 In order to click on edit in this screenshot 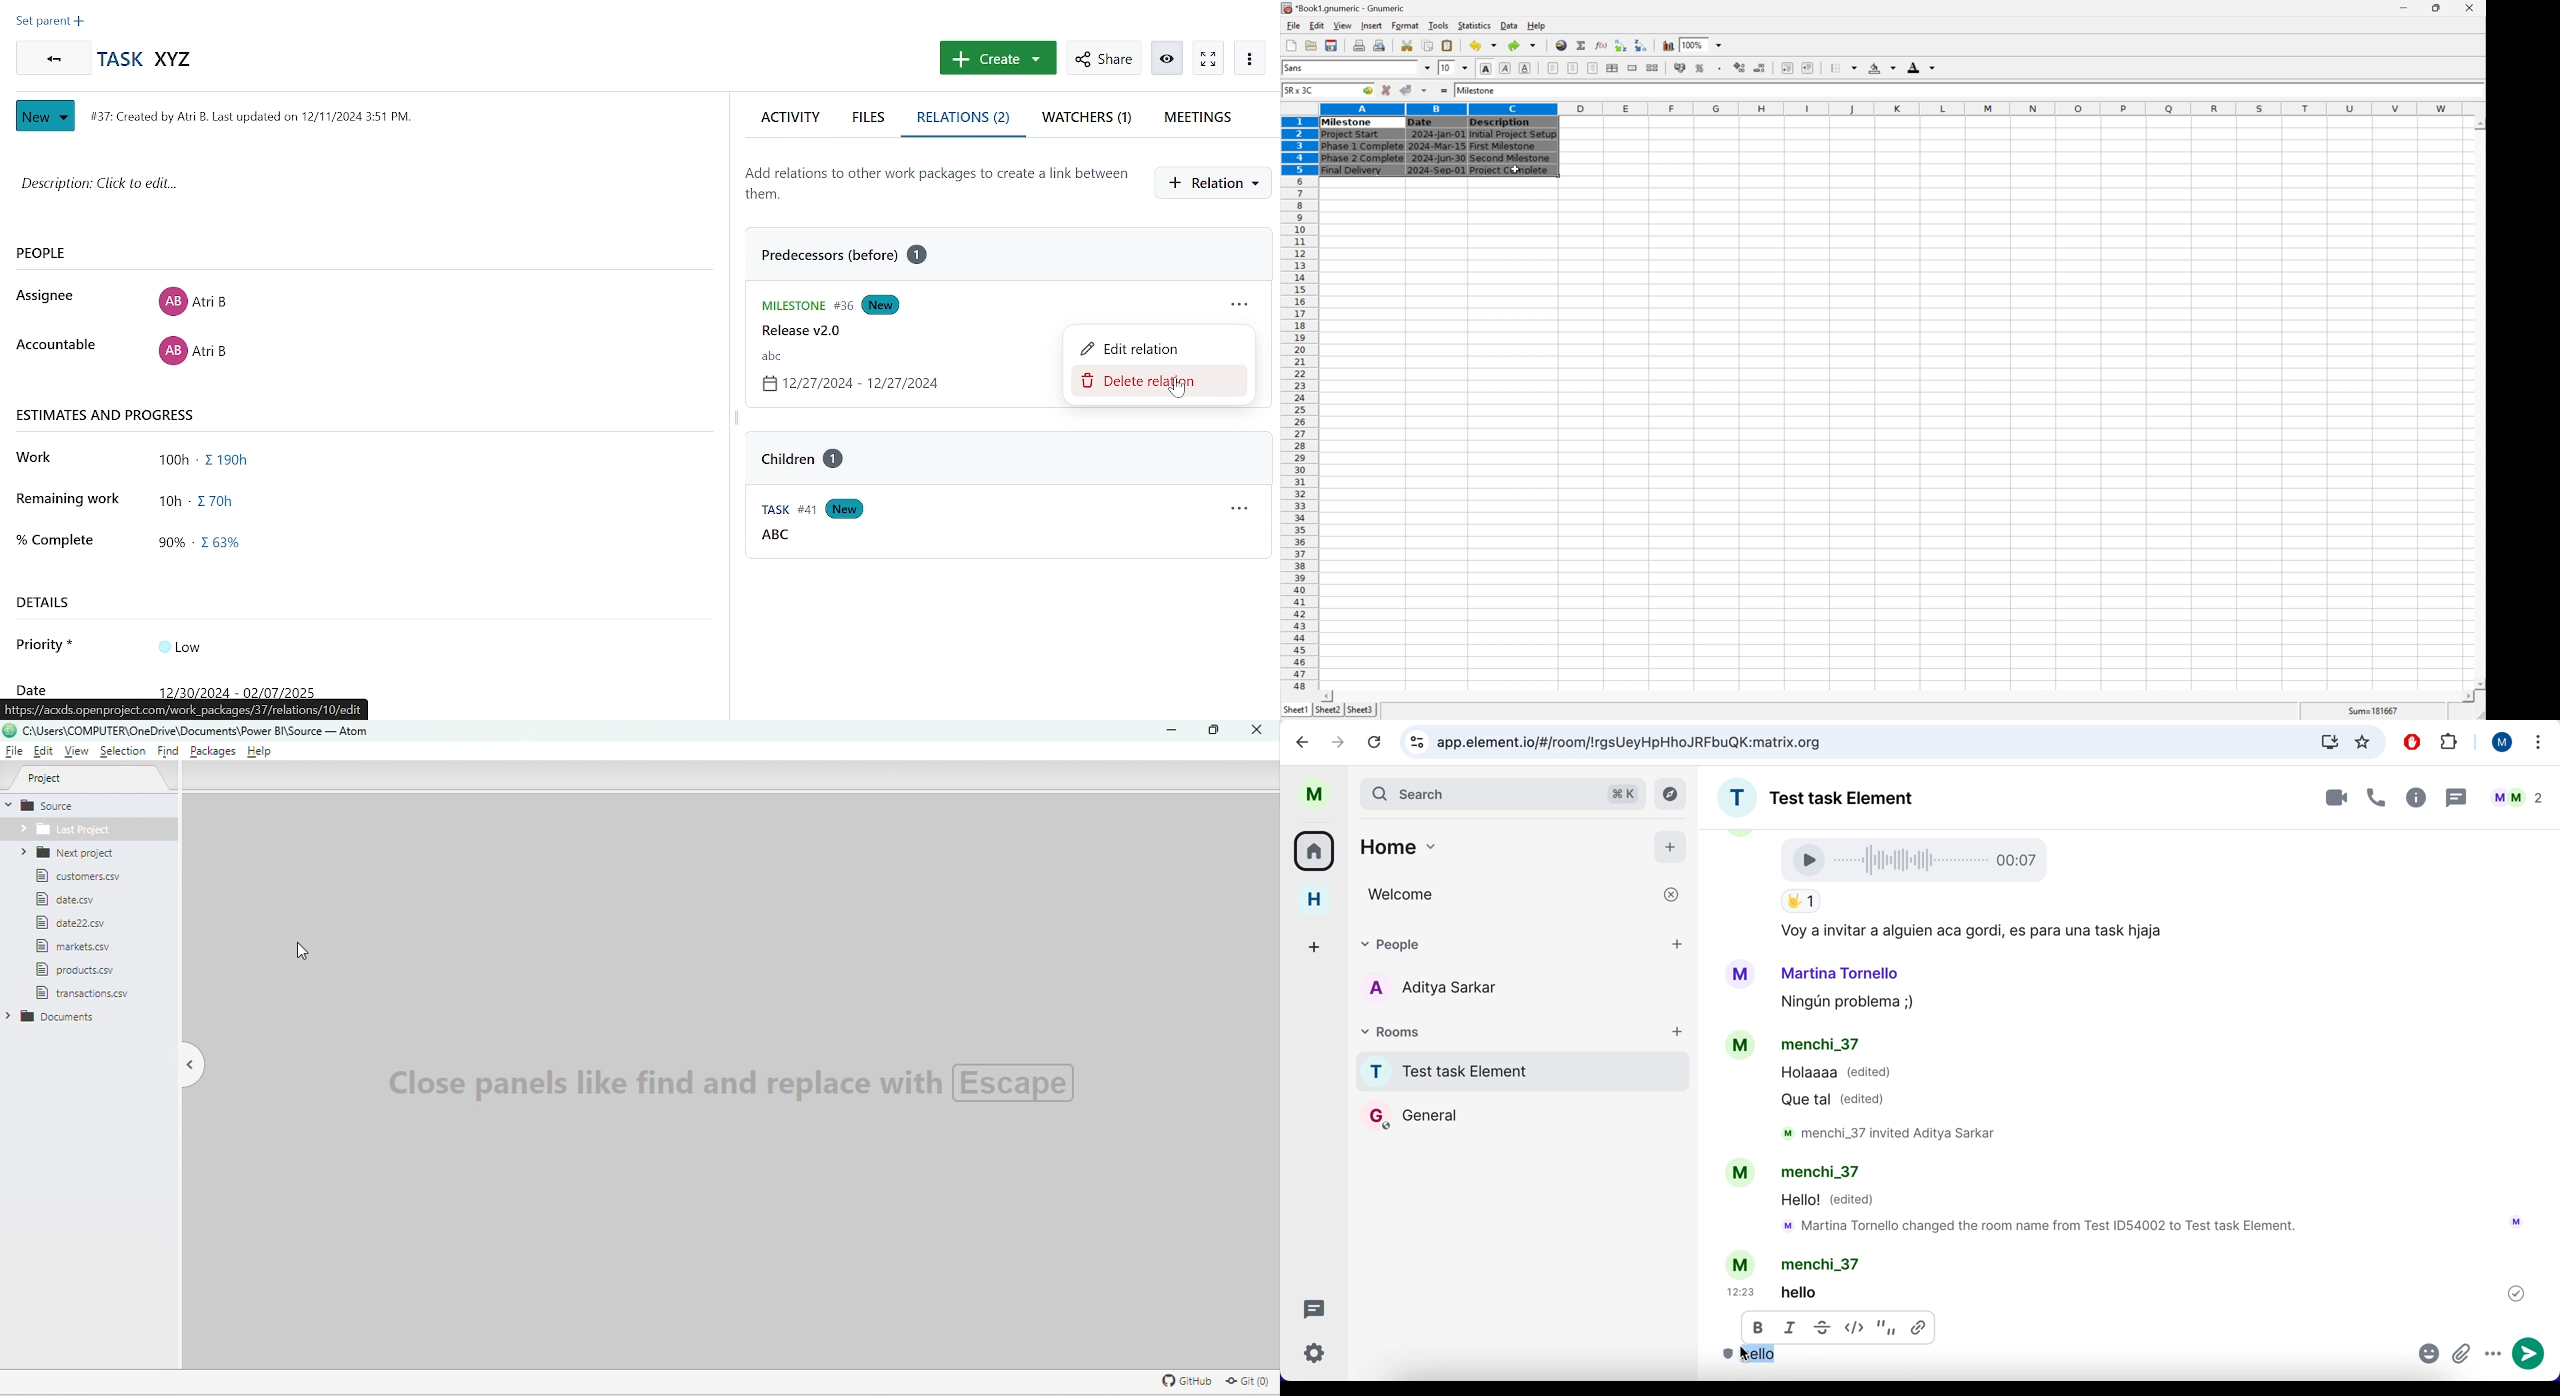, I will do `click(1318, 25)`.